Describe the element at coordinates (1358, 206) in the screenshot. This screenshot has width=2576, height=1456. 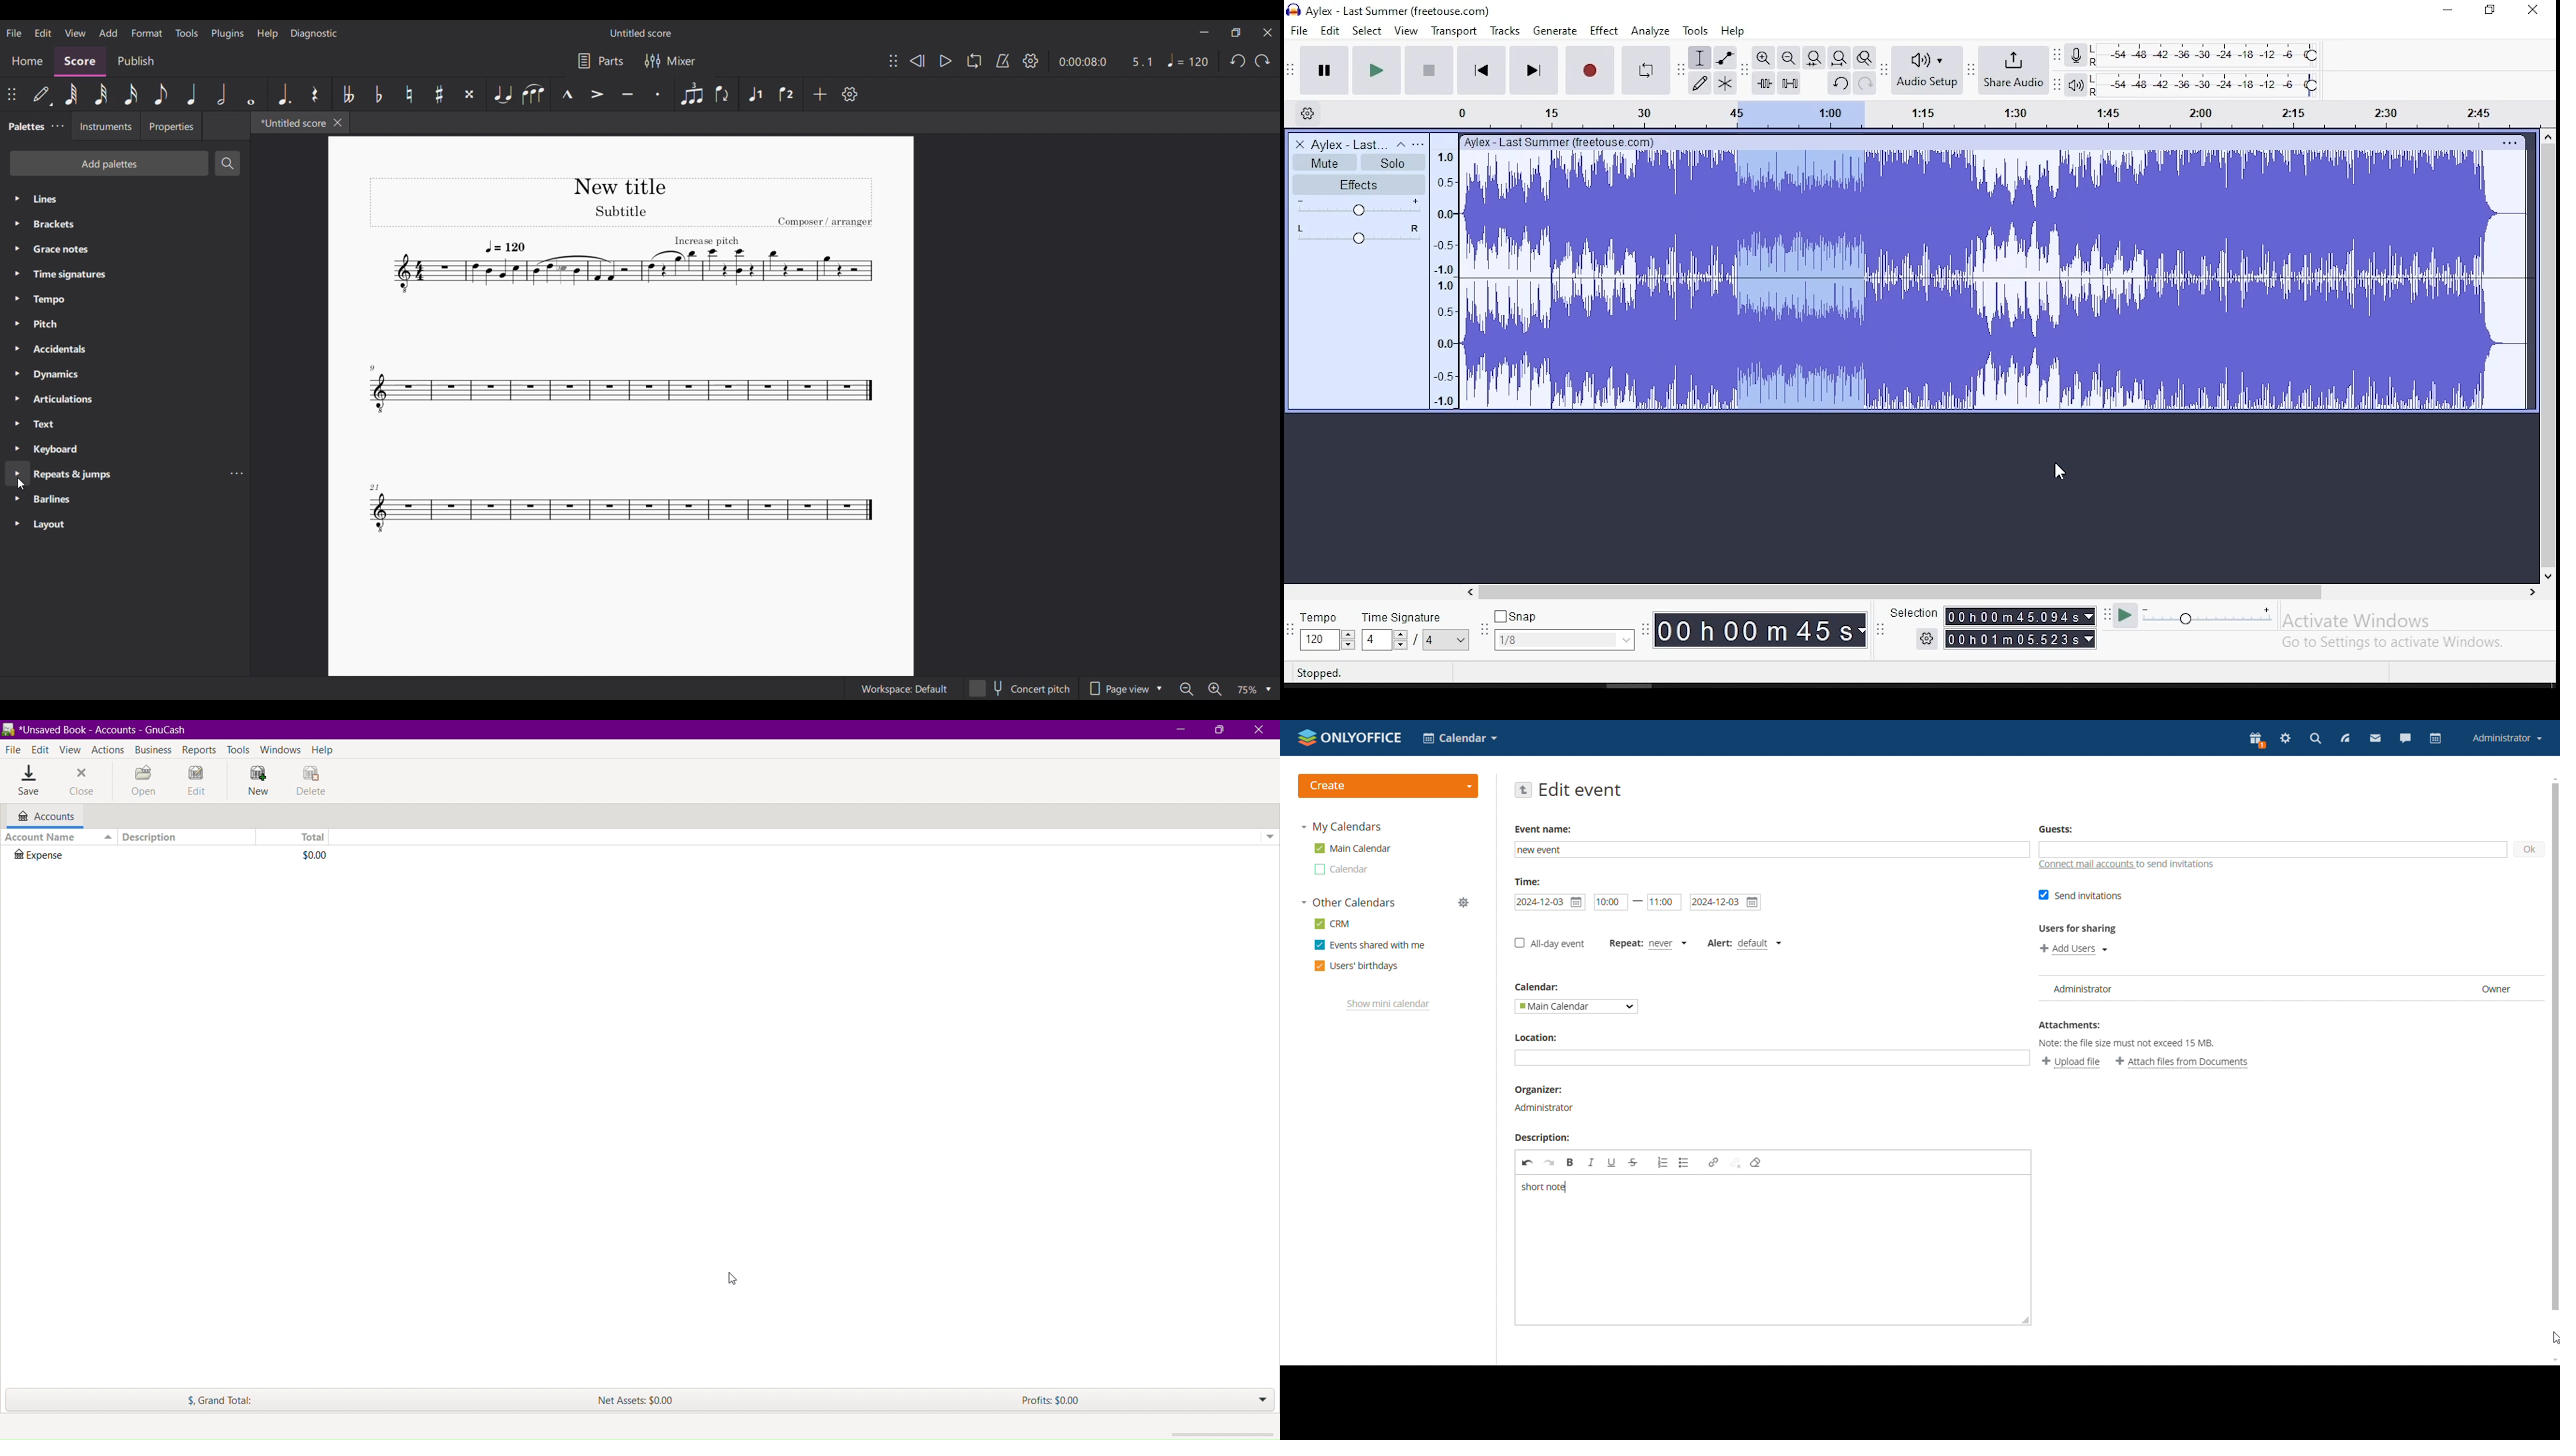
I see `volume` at that location.